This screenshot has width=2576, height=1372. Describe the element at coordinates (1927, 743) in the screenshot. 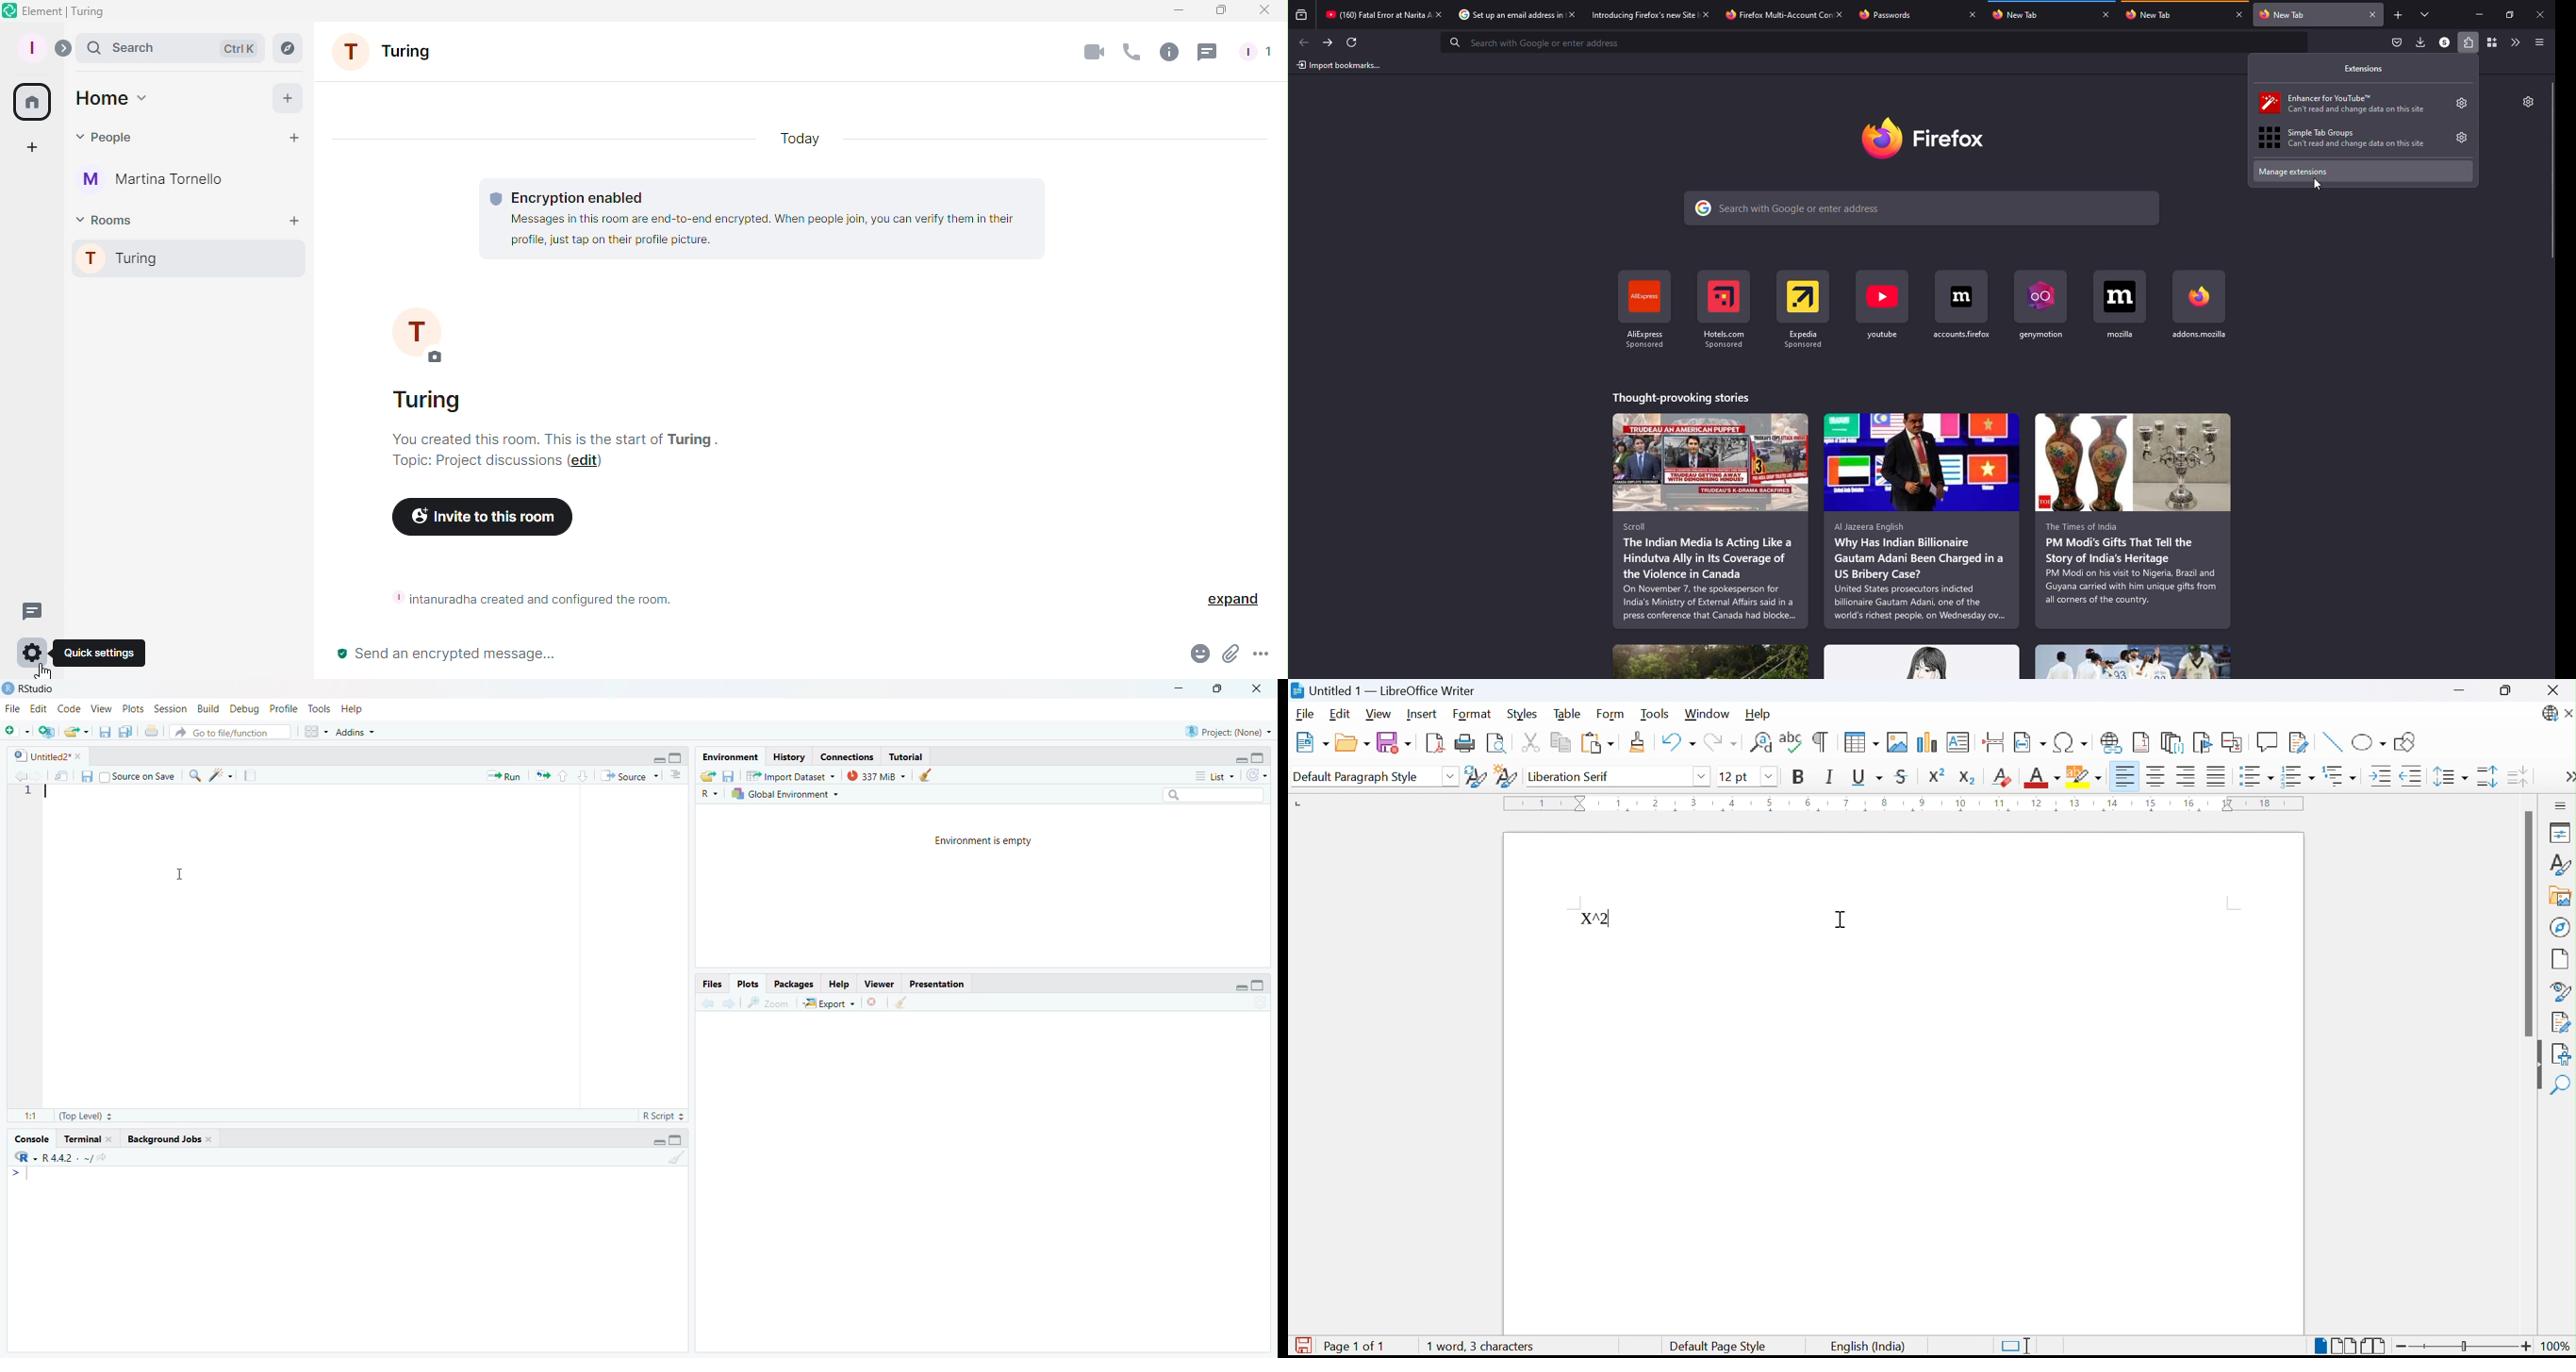

I see `Insert chart` at that location.